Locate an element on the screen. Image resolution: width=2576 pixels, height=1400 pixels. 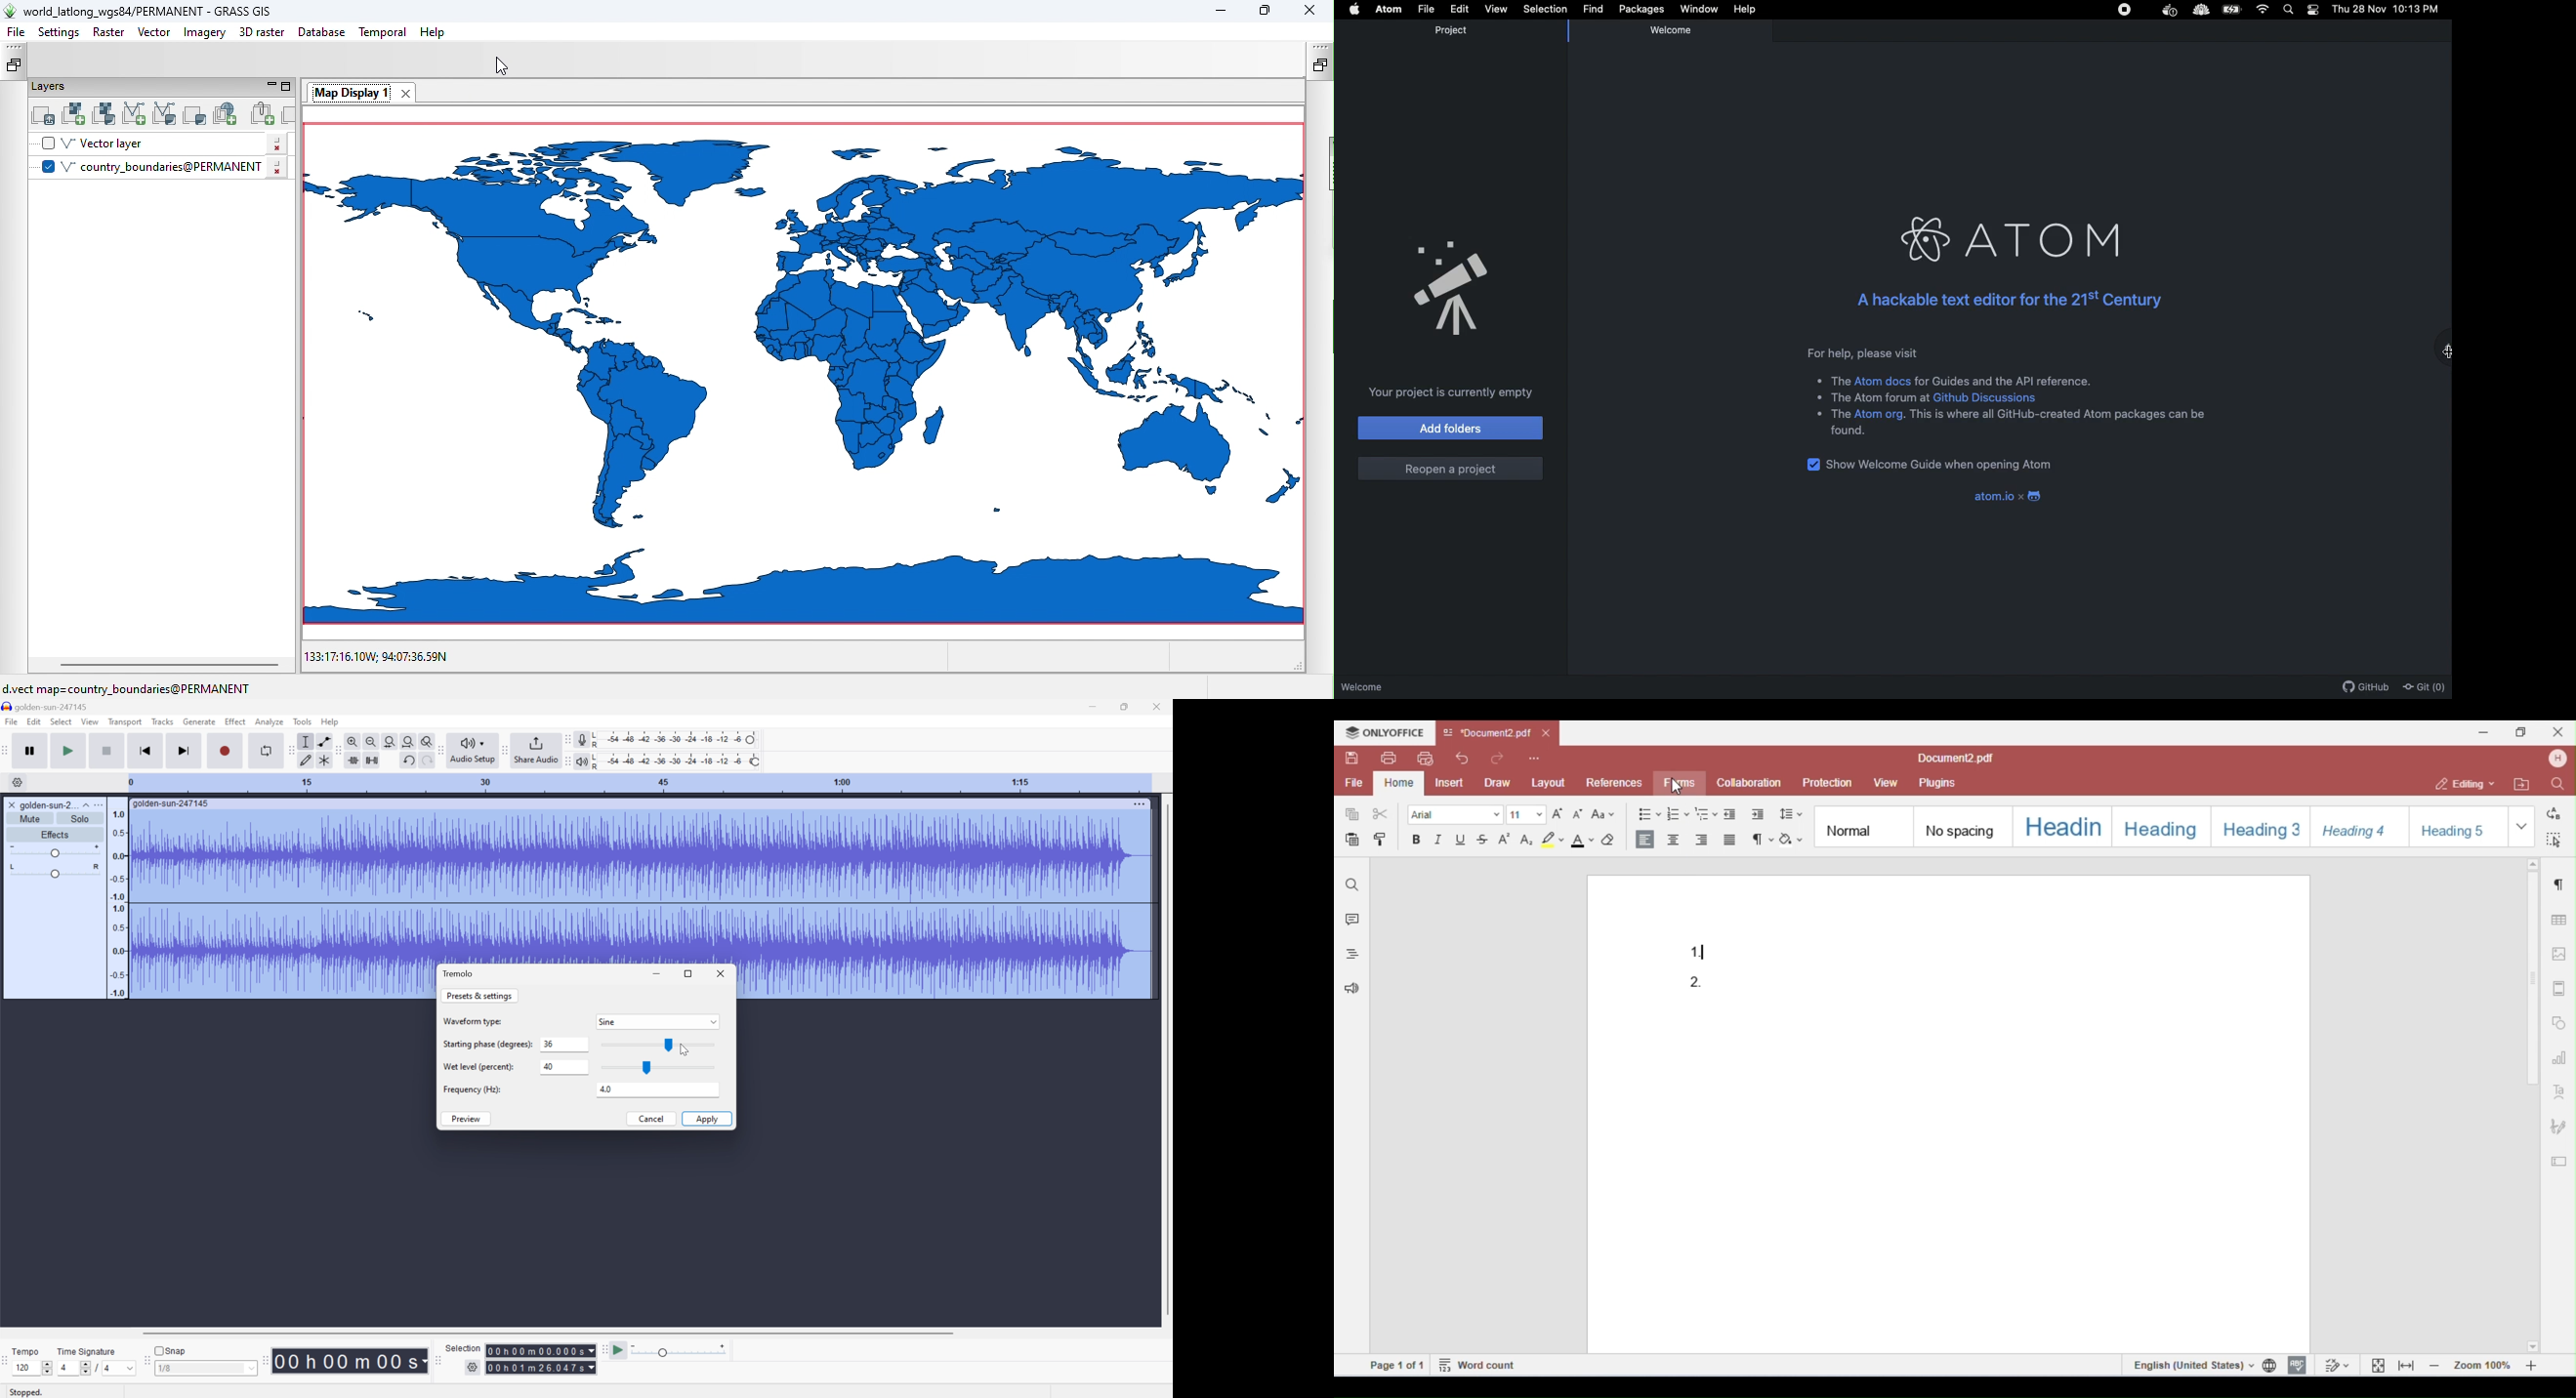
Zoom in is located at coordinates (354, 740).